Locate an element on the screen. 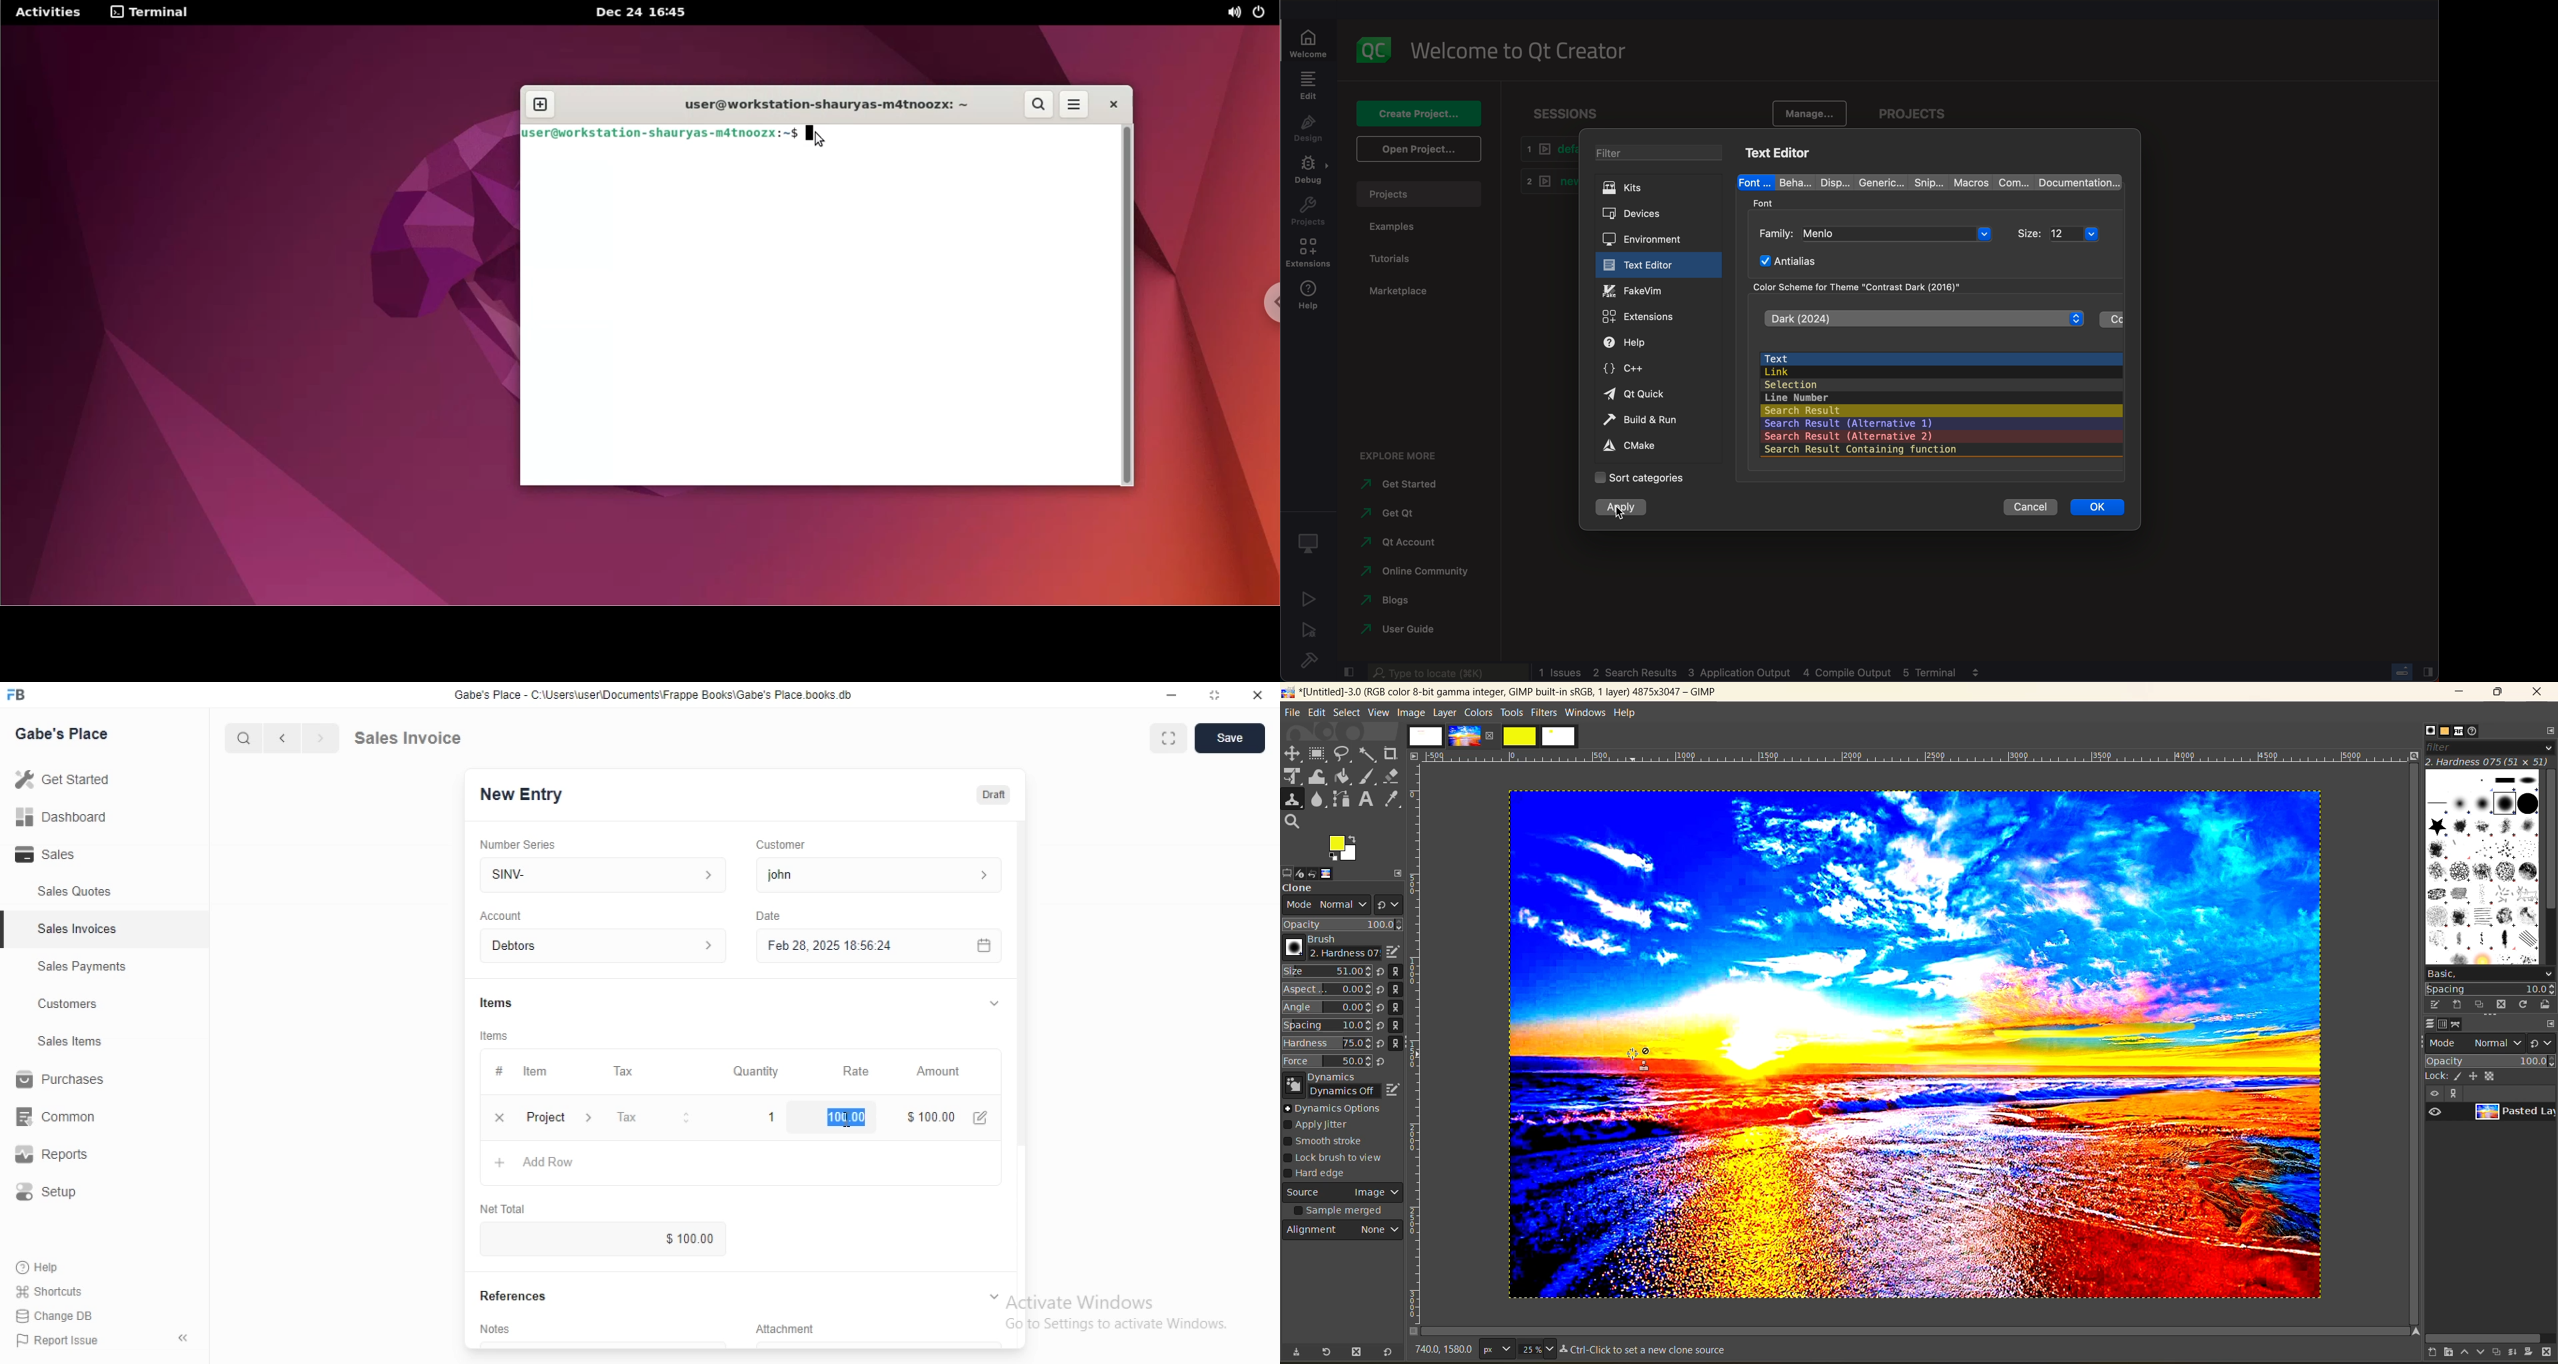 The image size is (2576, 1372).  is located at coordinates (499, 1002).